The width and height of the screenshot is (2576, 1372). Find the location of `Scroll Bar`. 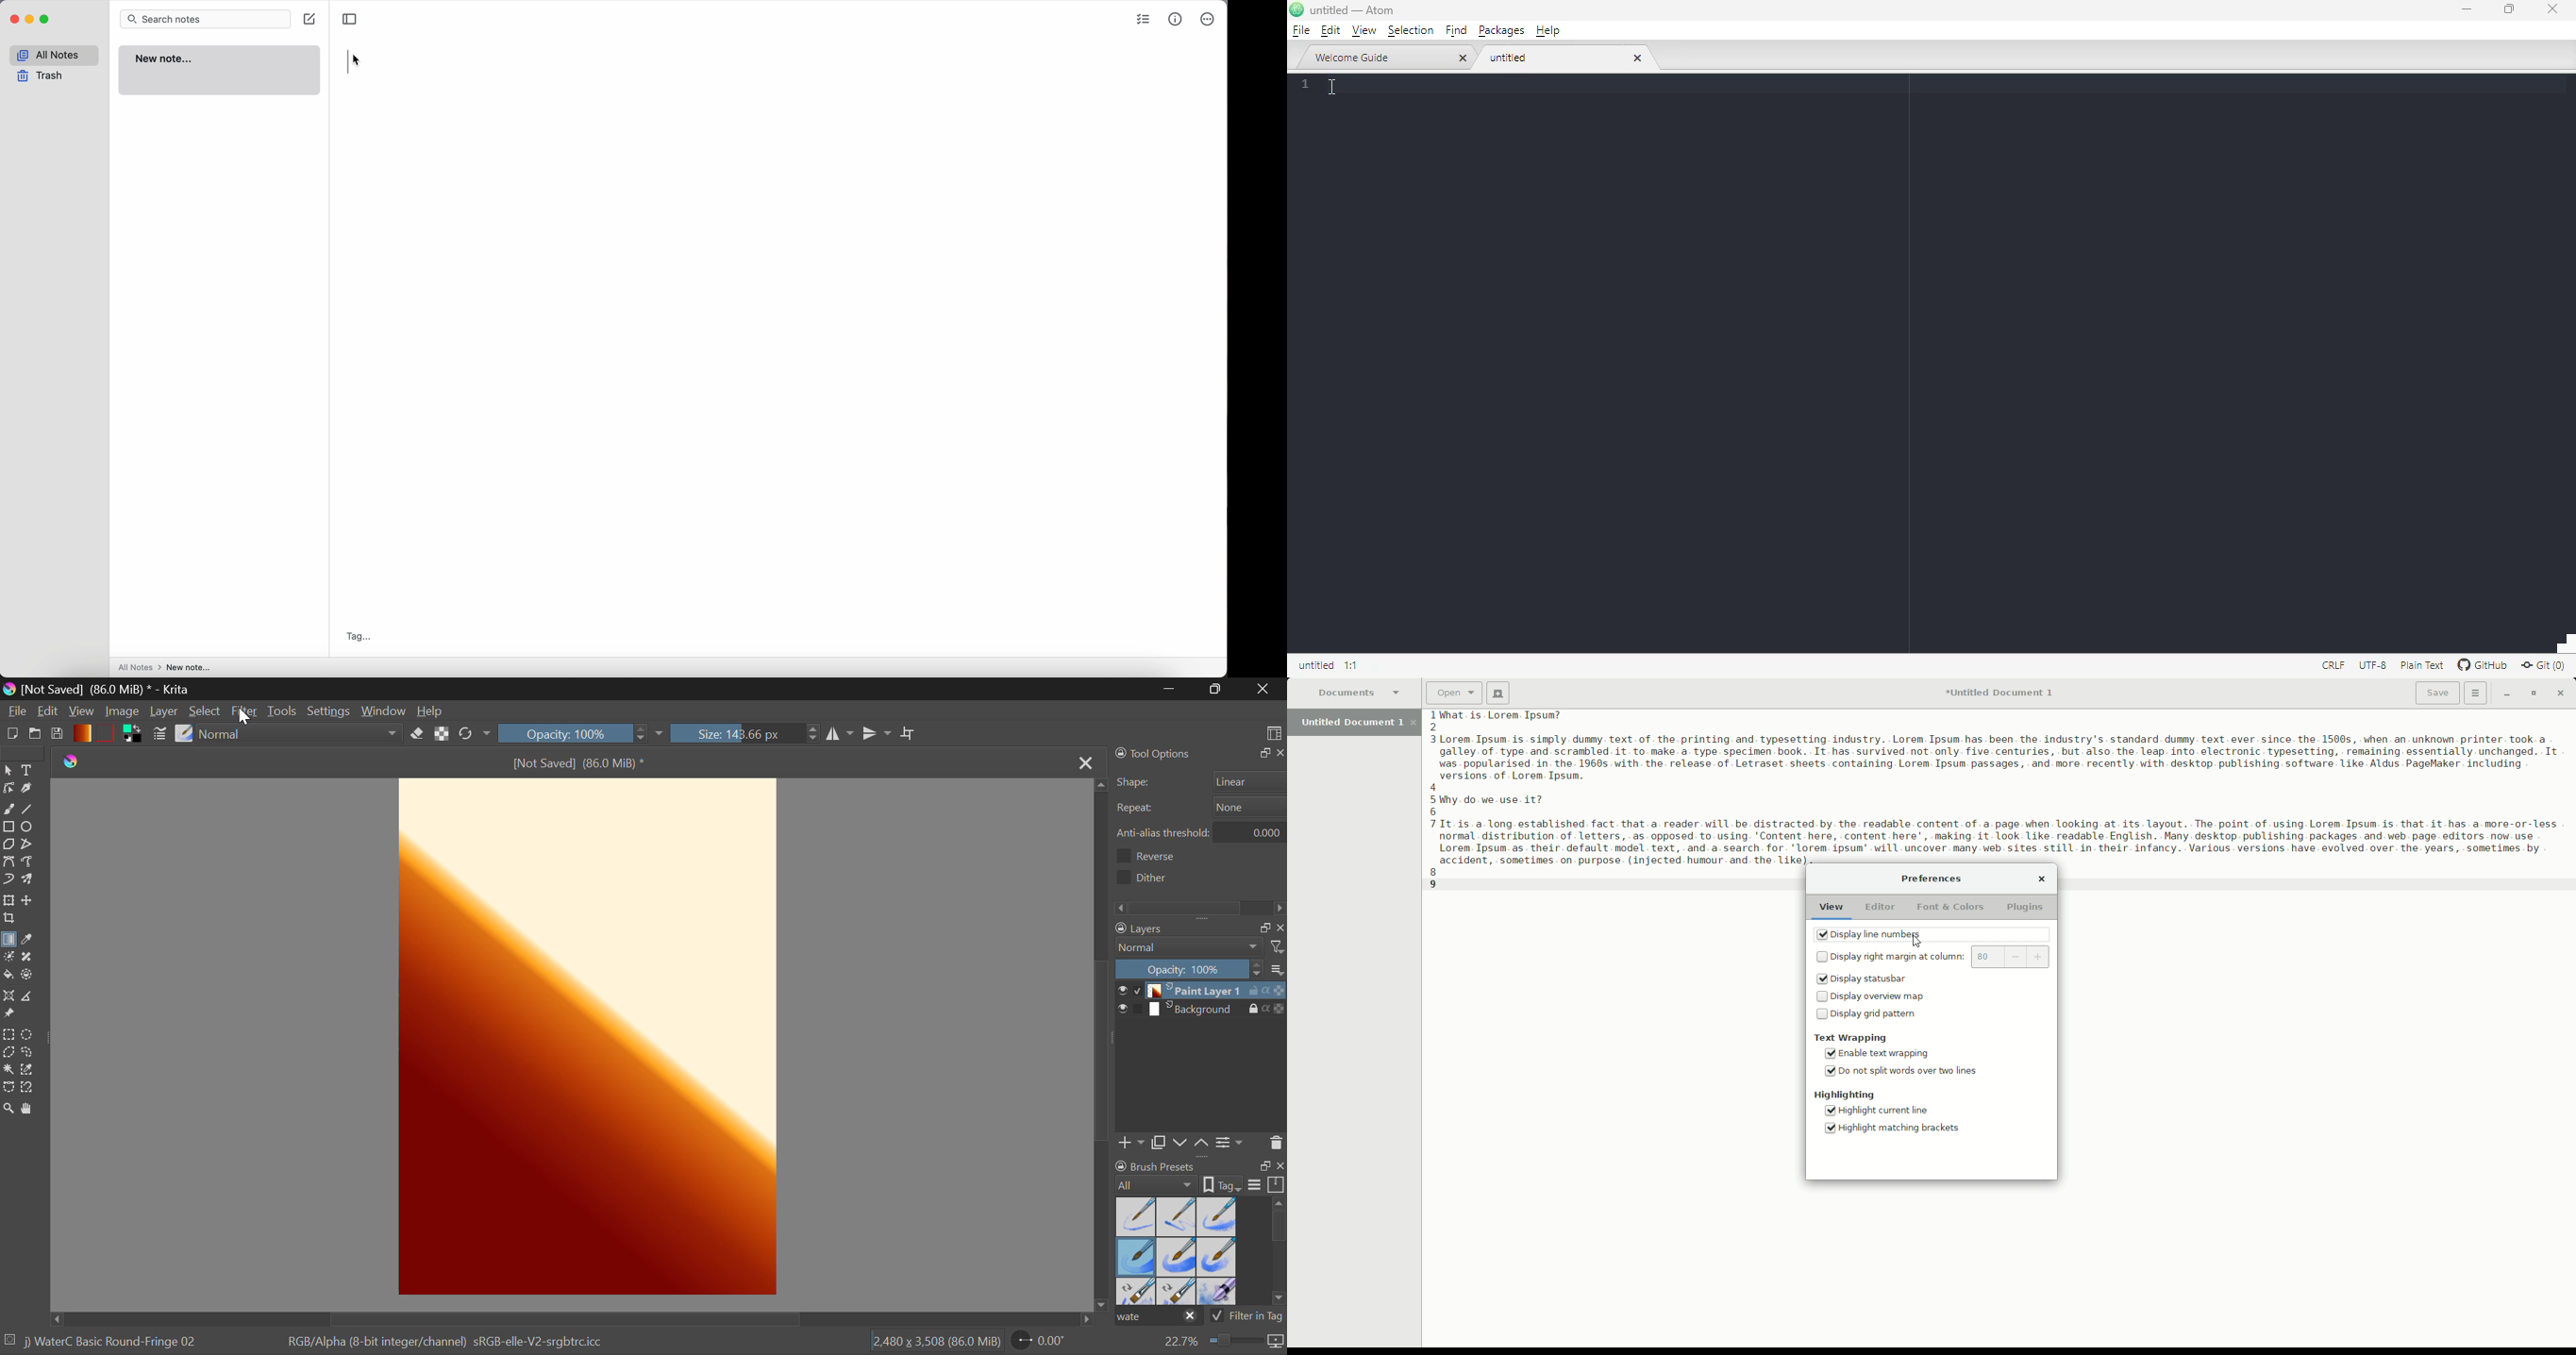

Scroll Bar is located at coordinates (1106, 1038).